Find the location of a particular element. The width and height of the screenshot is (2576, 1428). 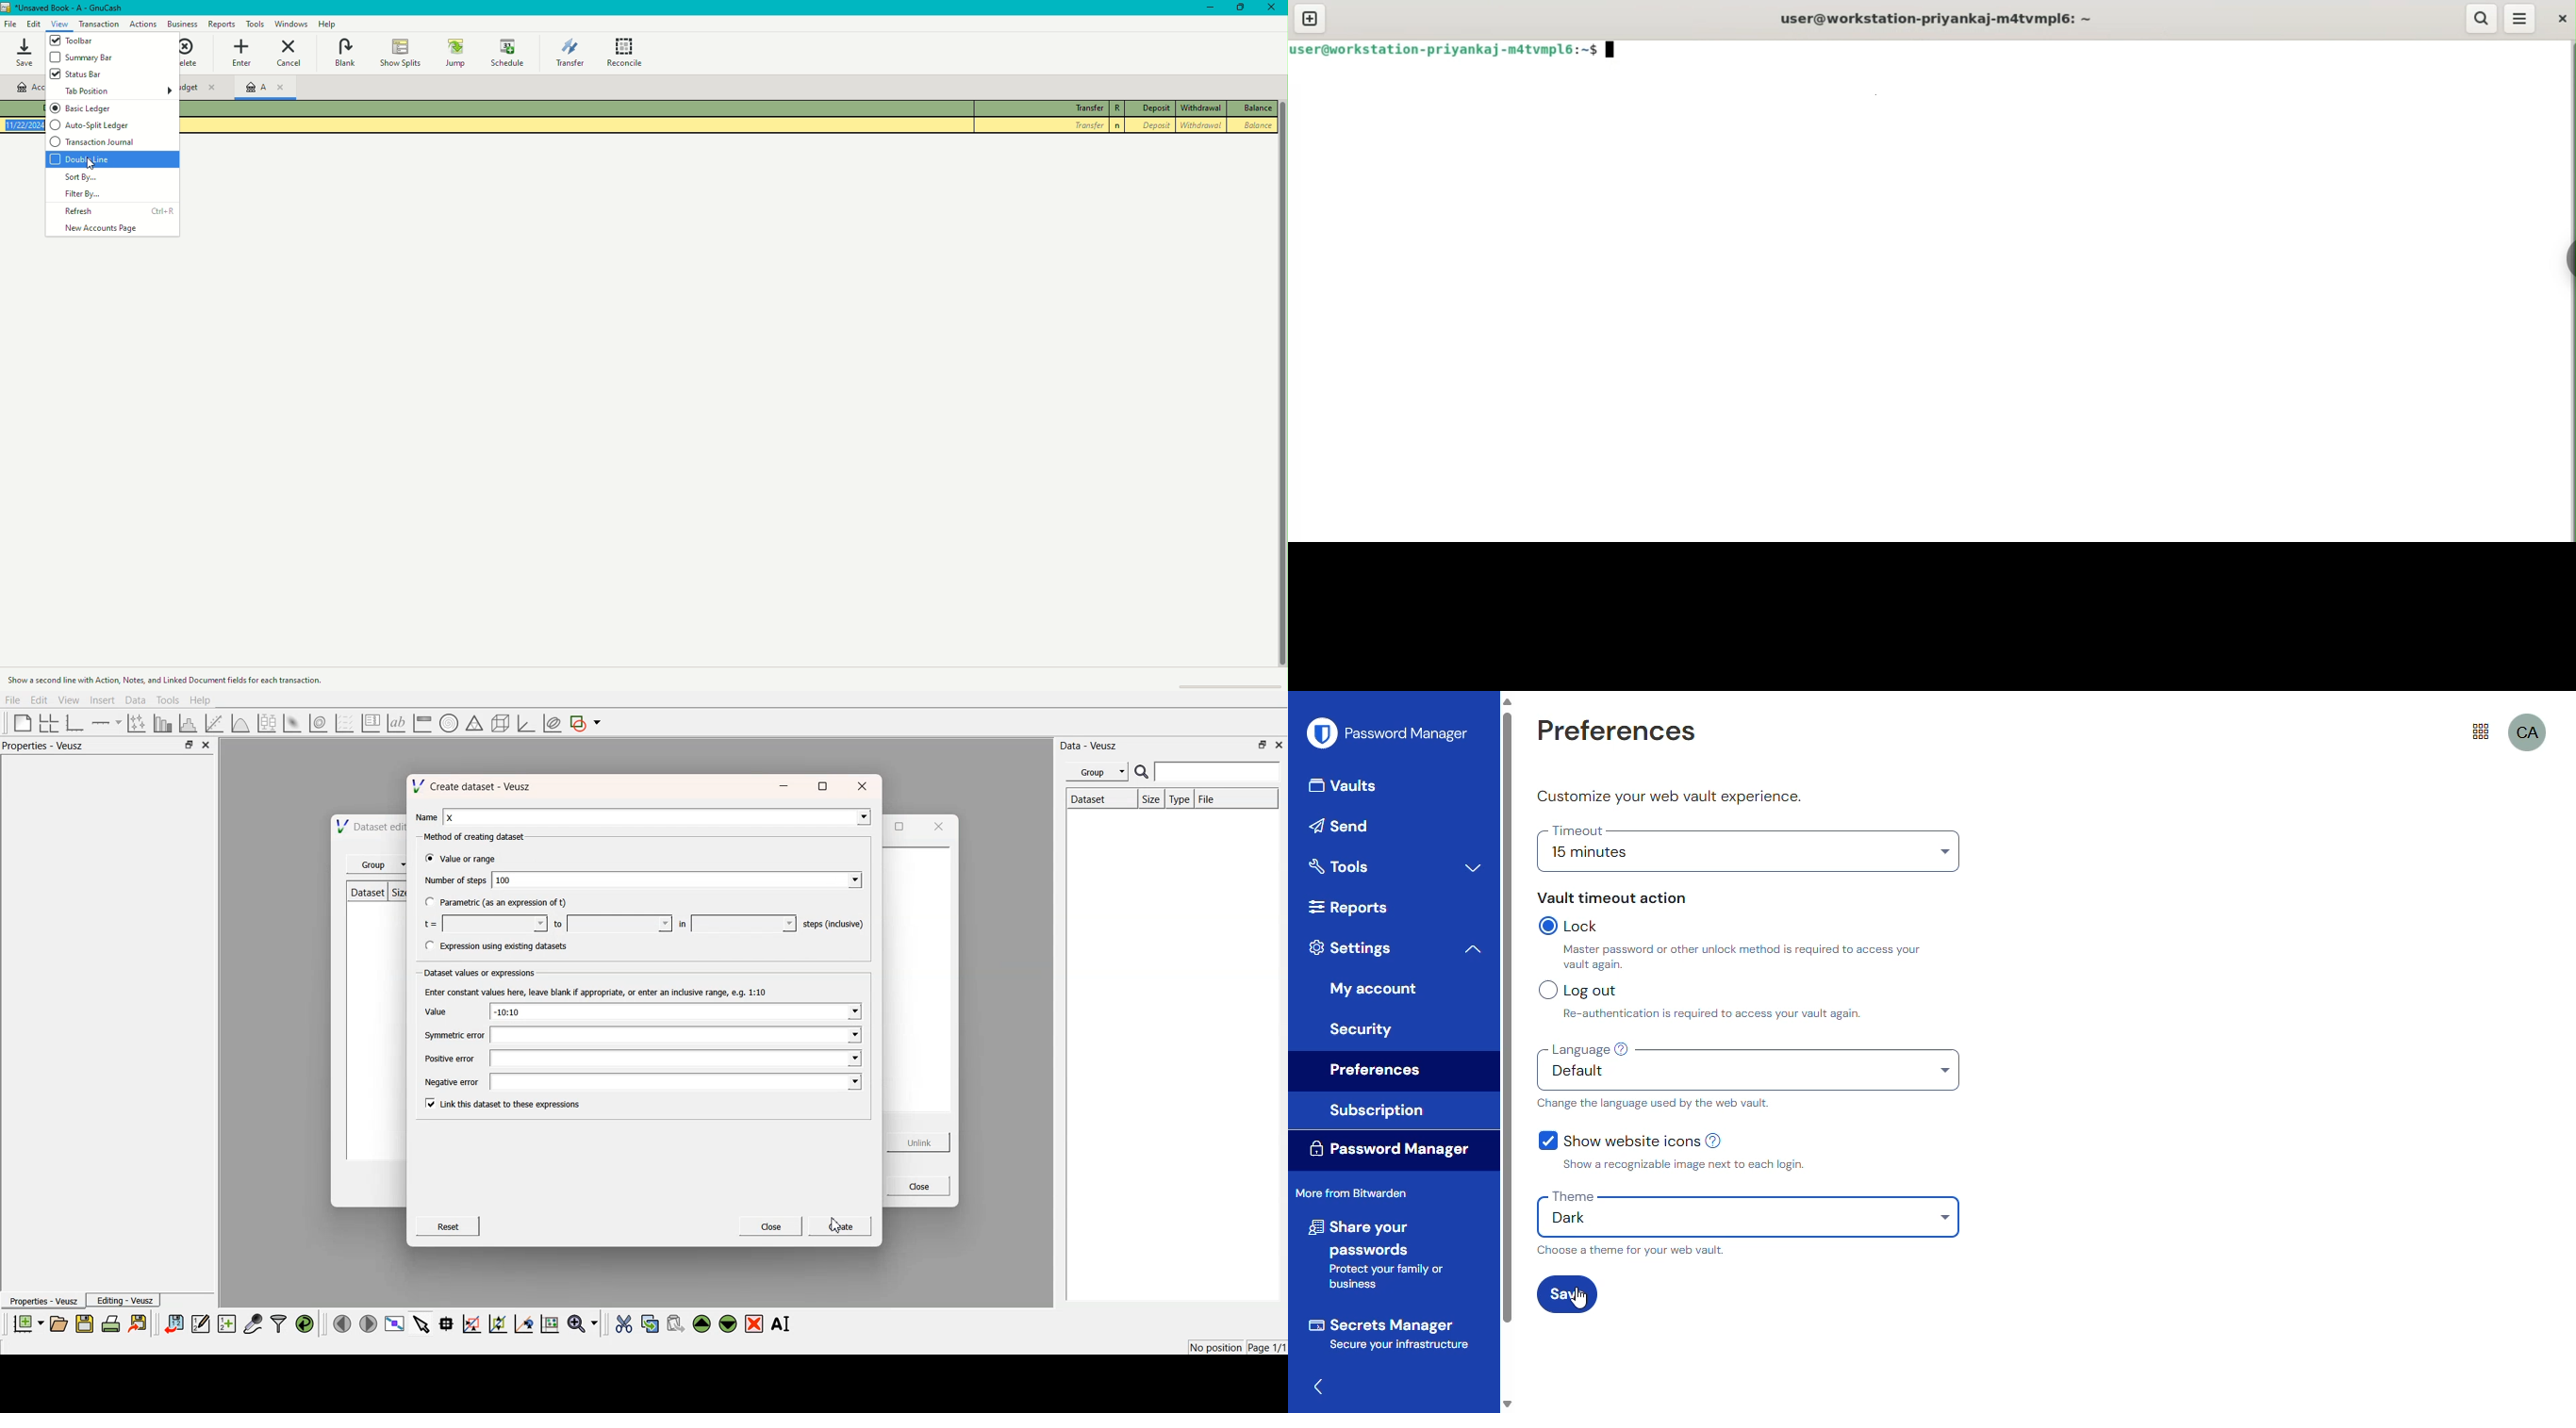

choose a theme for your web vault is located at coordinates (1632, 1250).